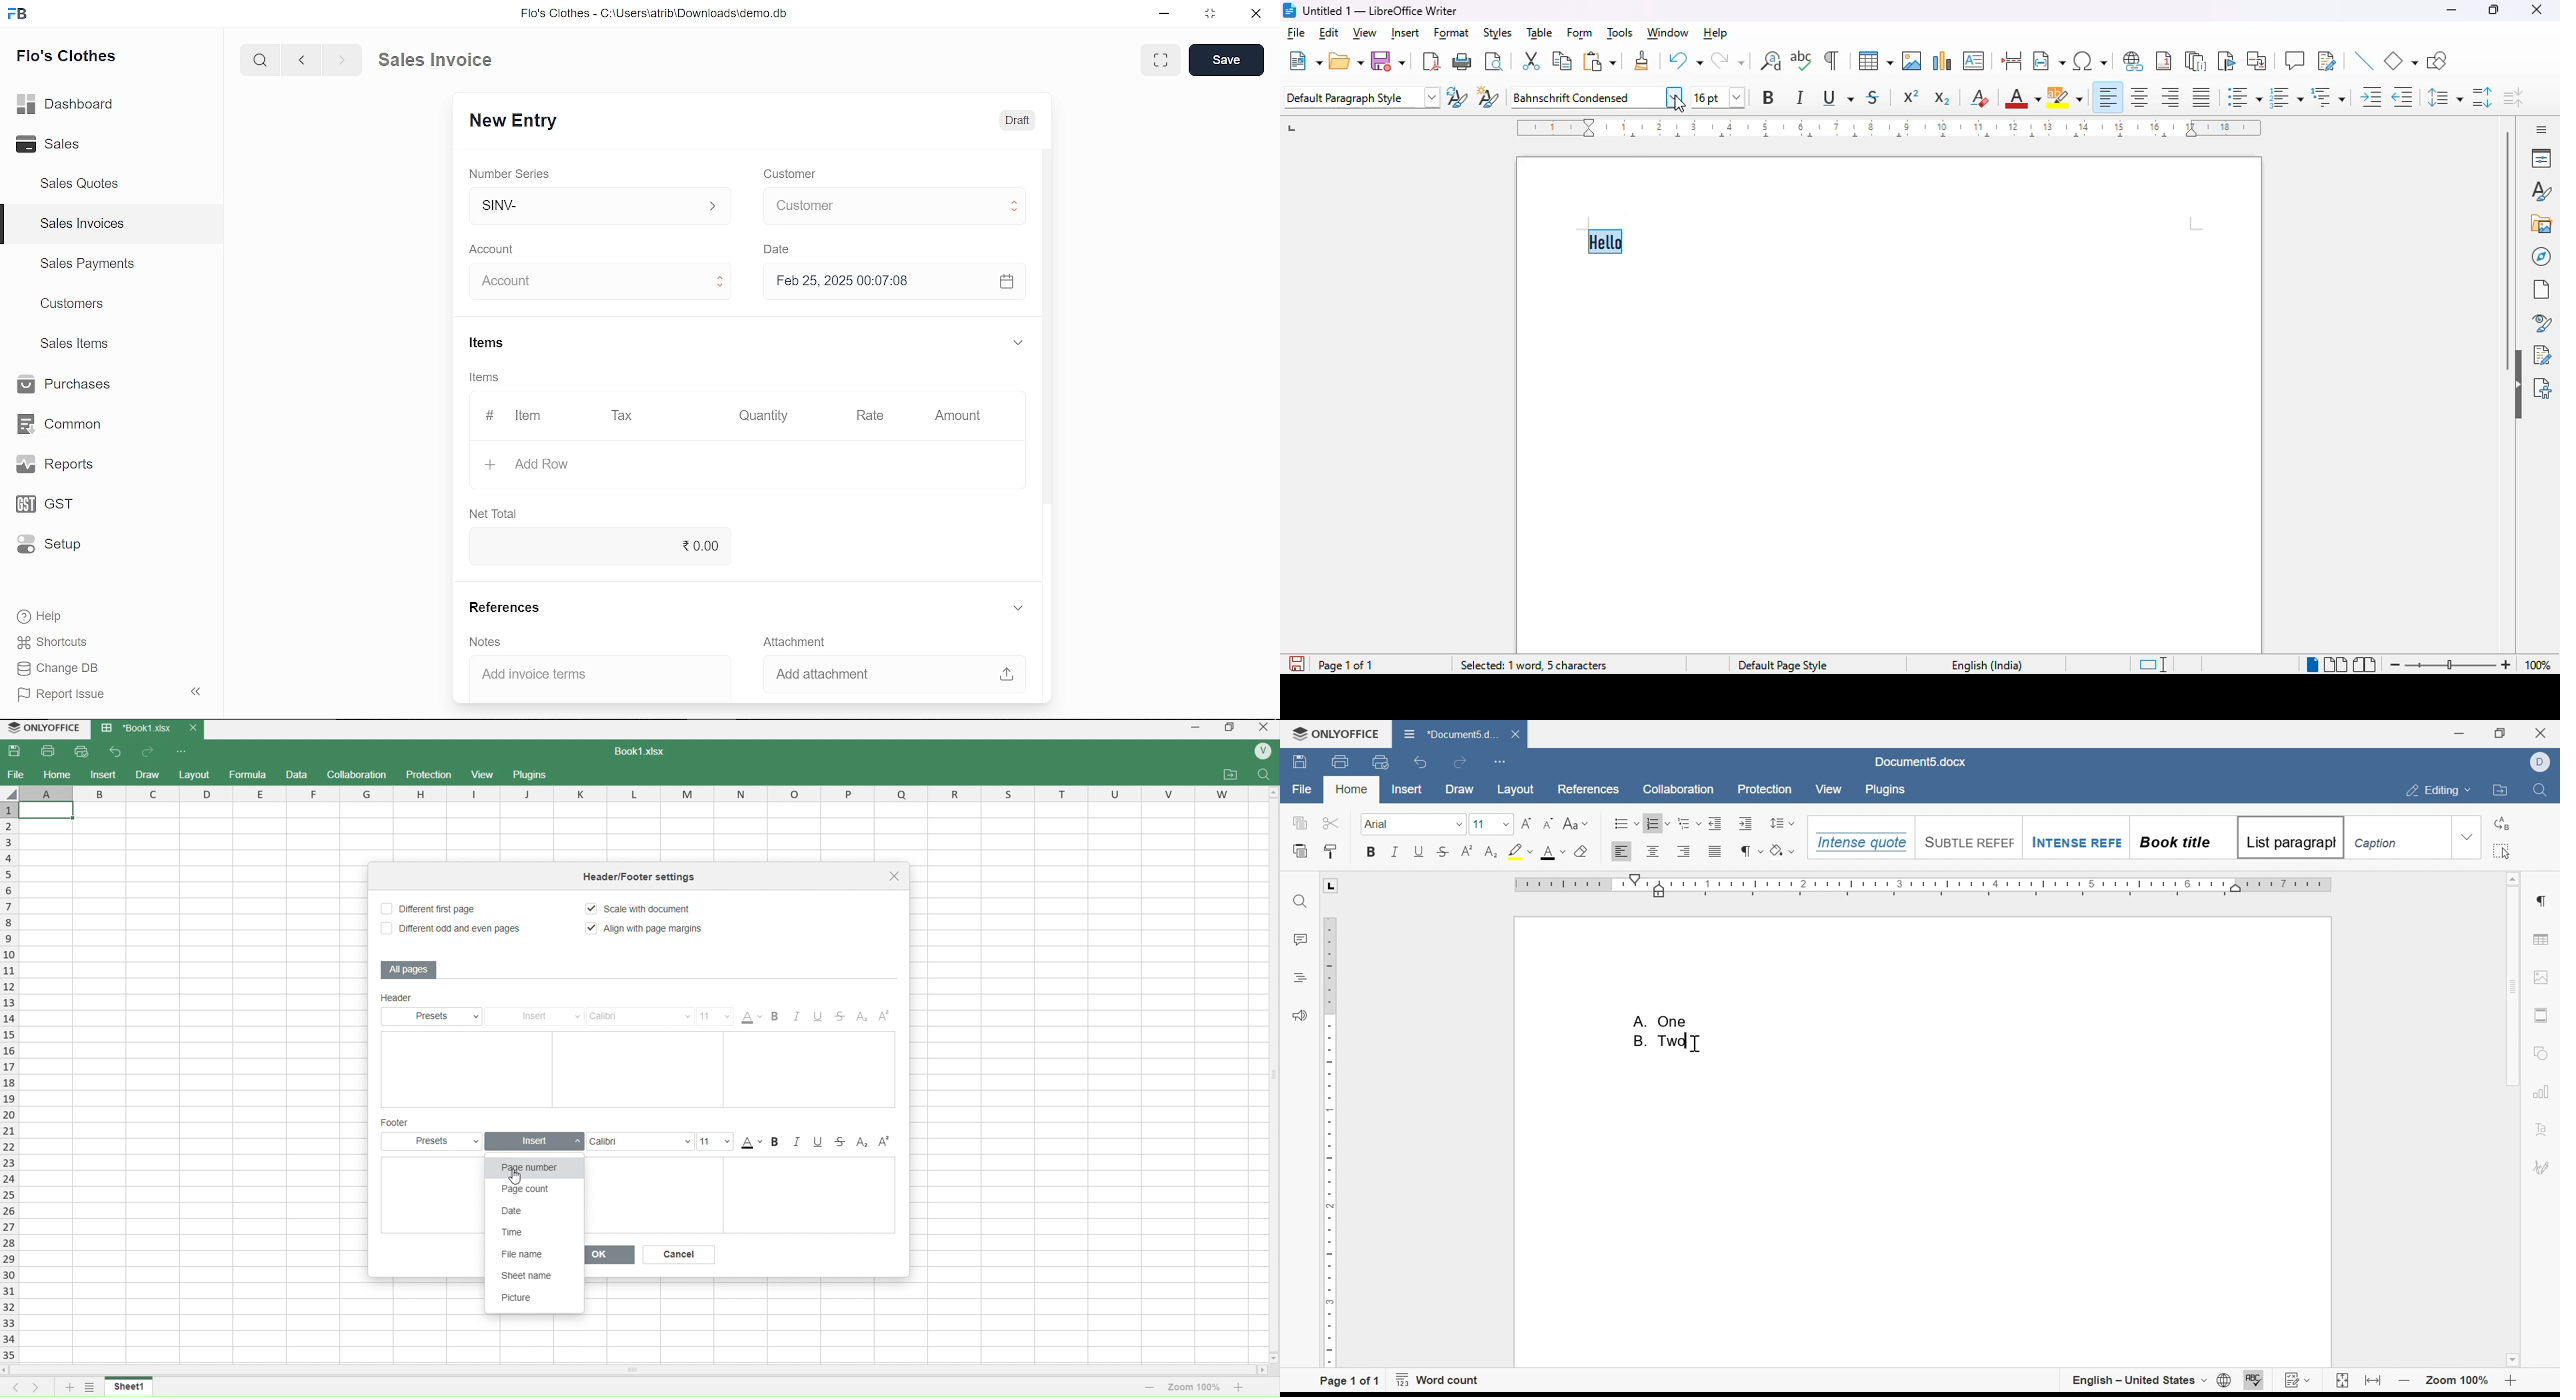 The image size is (2576, 1400). I want to click on Sales Quotes, so click(82, 186).